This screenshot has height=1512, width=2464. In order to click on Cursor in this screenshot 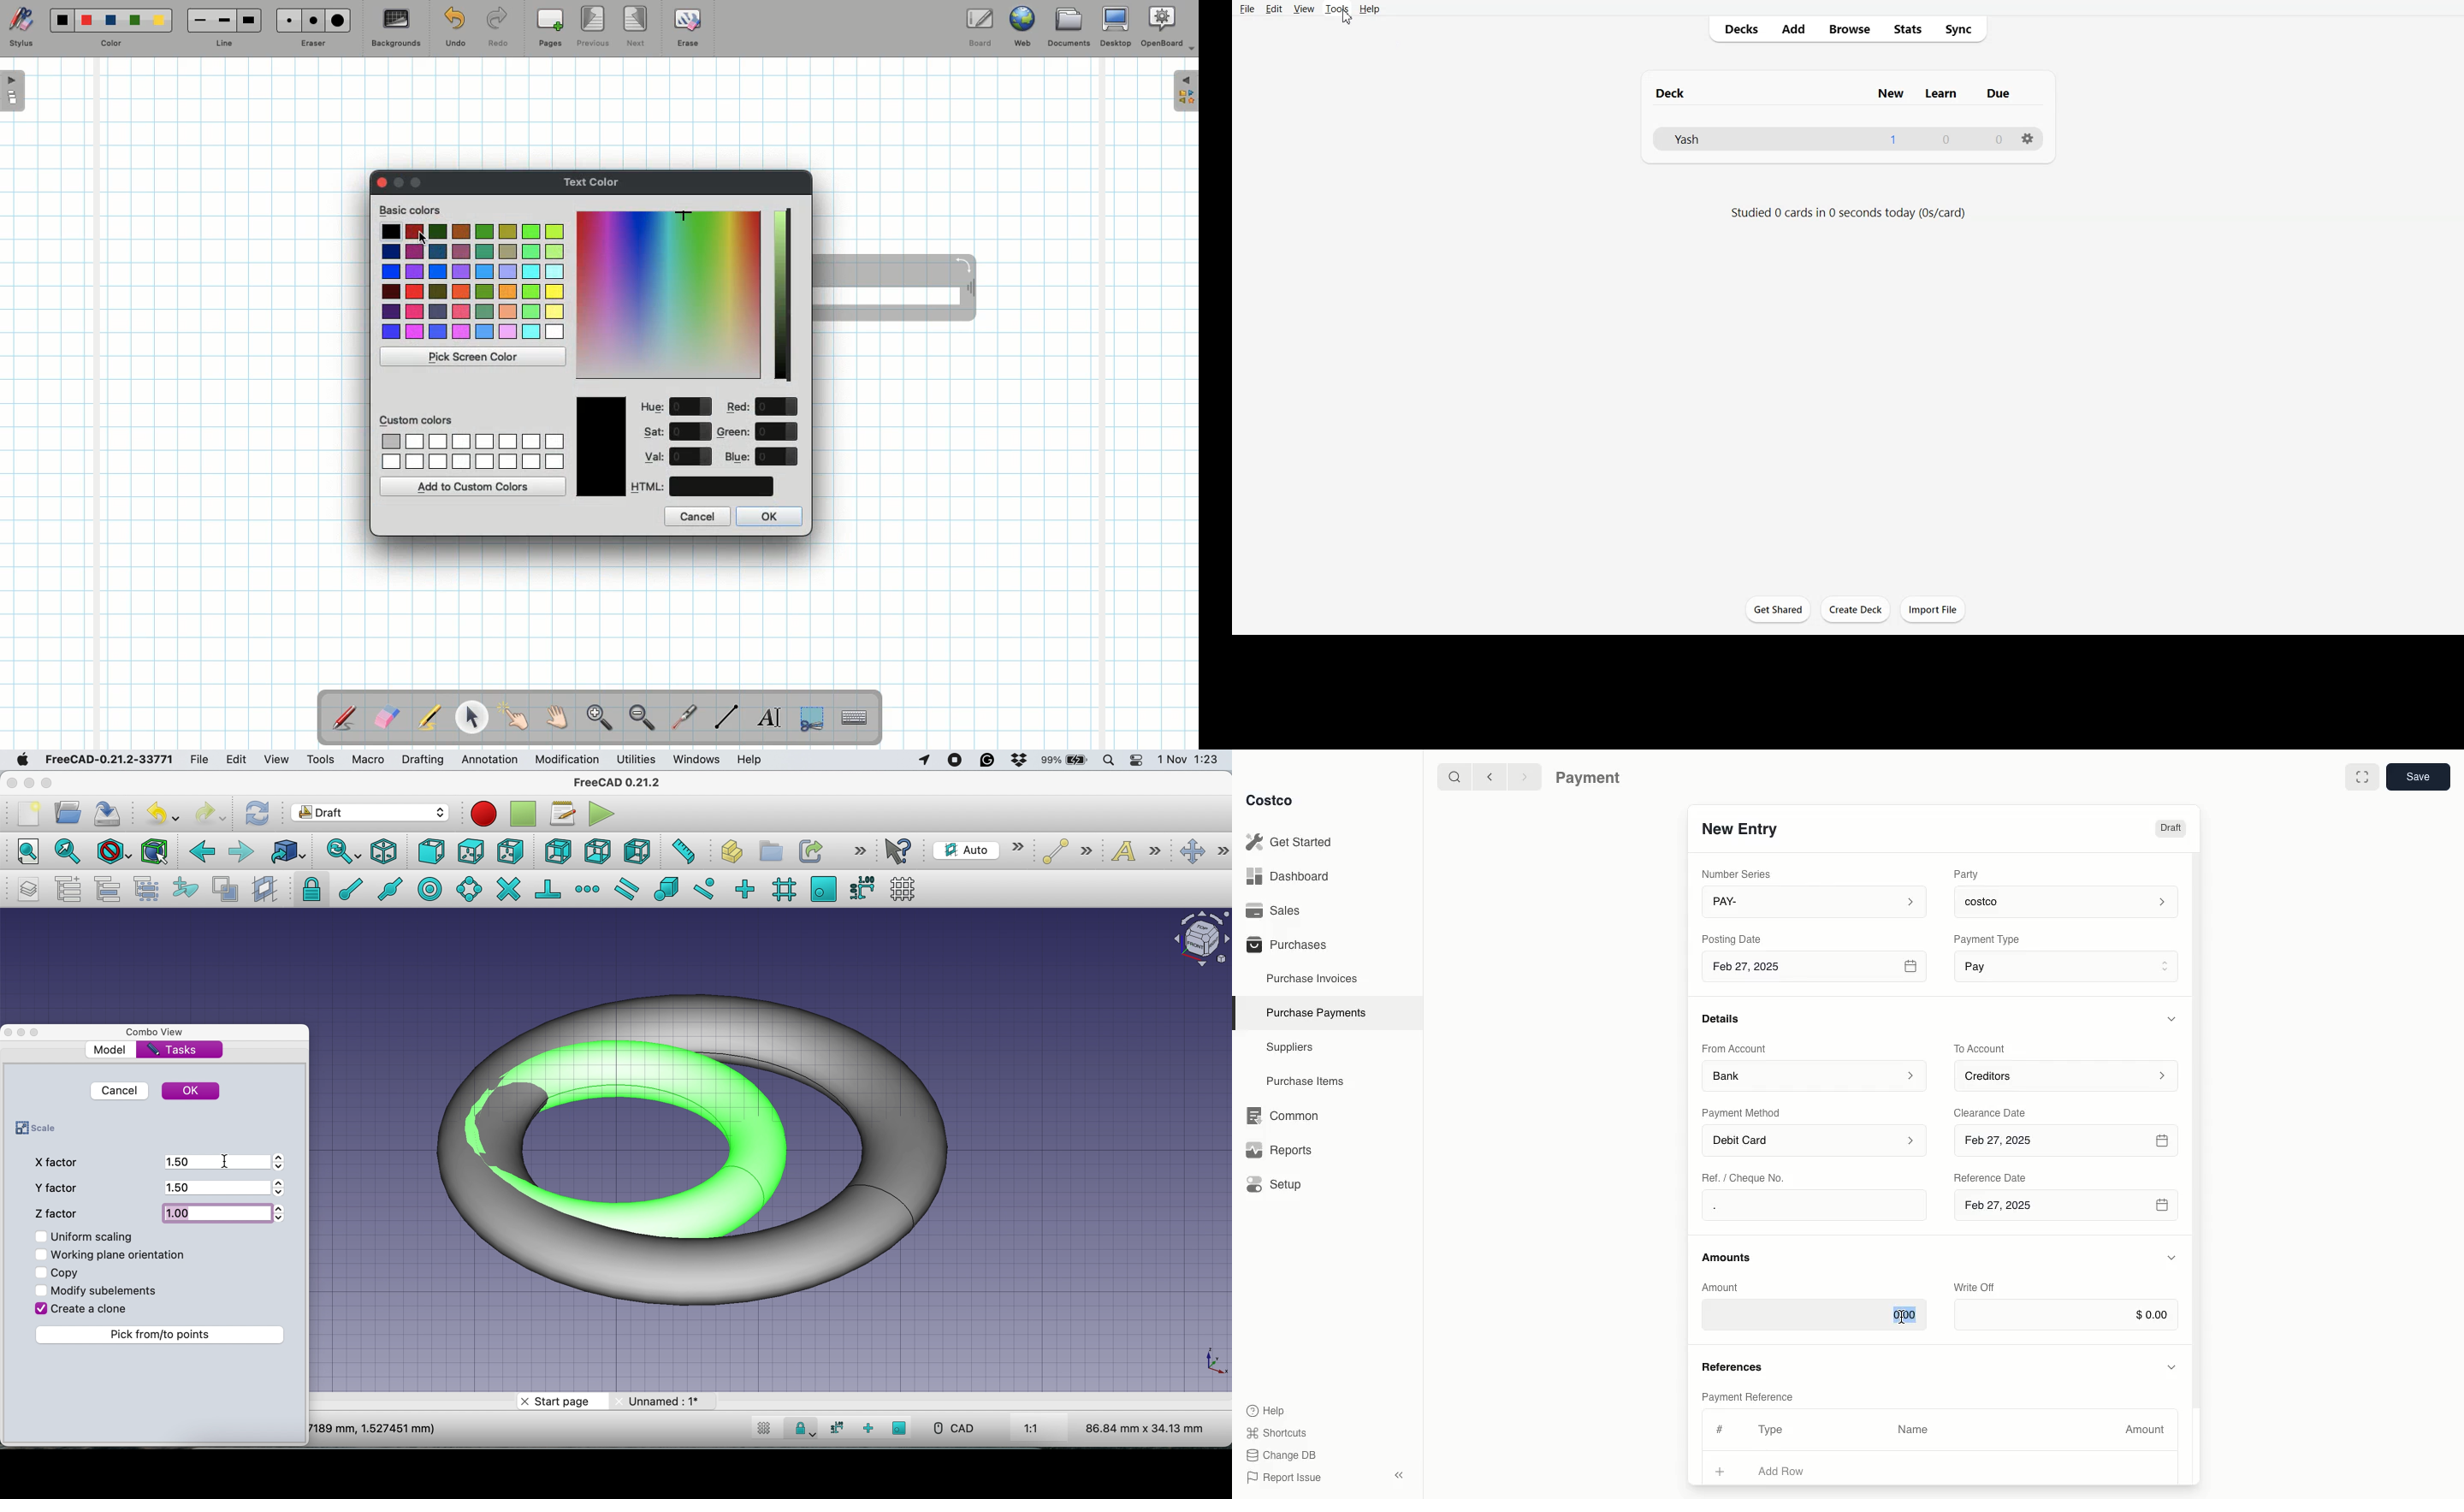, I will do `click(1349, 20)`.